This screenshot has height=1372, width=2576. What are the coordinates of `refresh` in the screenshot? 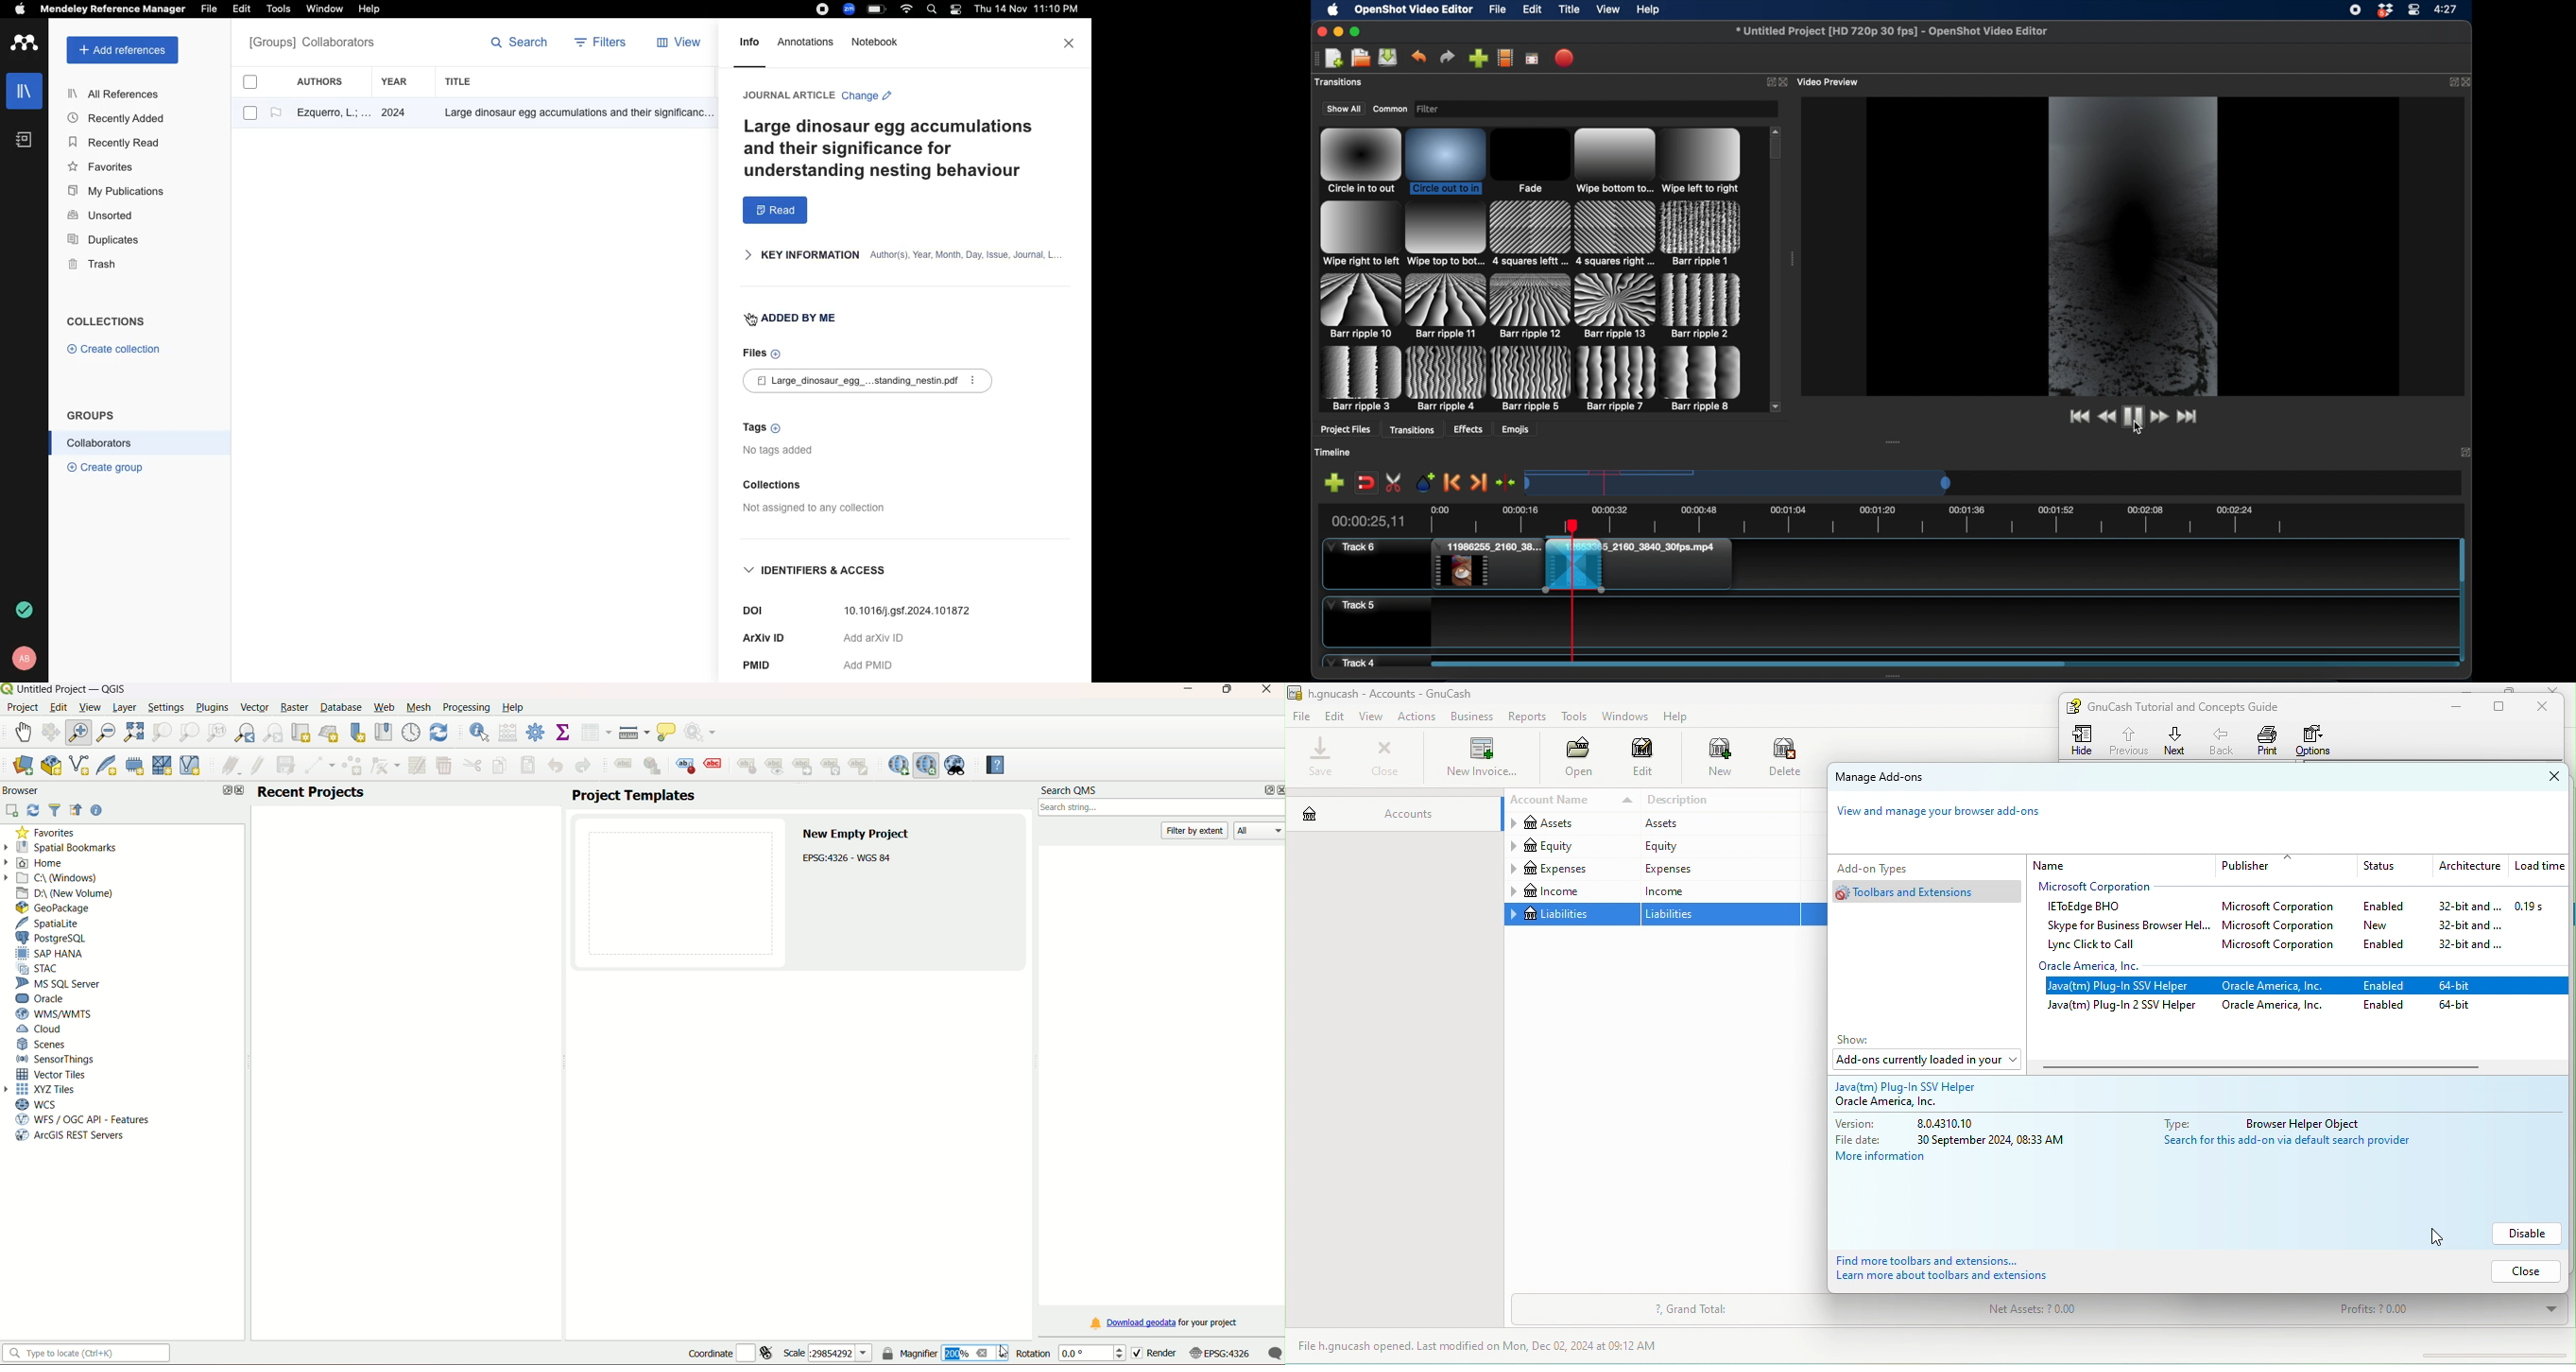 It's located at (34, 810).